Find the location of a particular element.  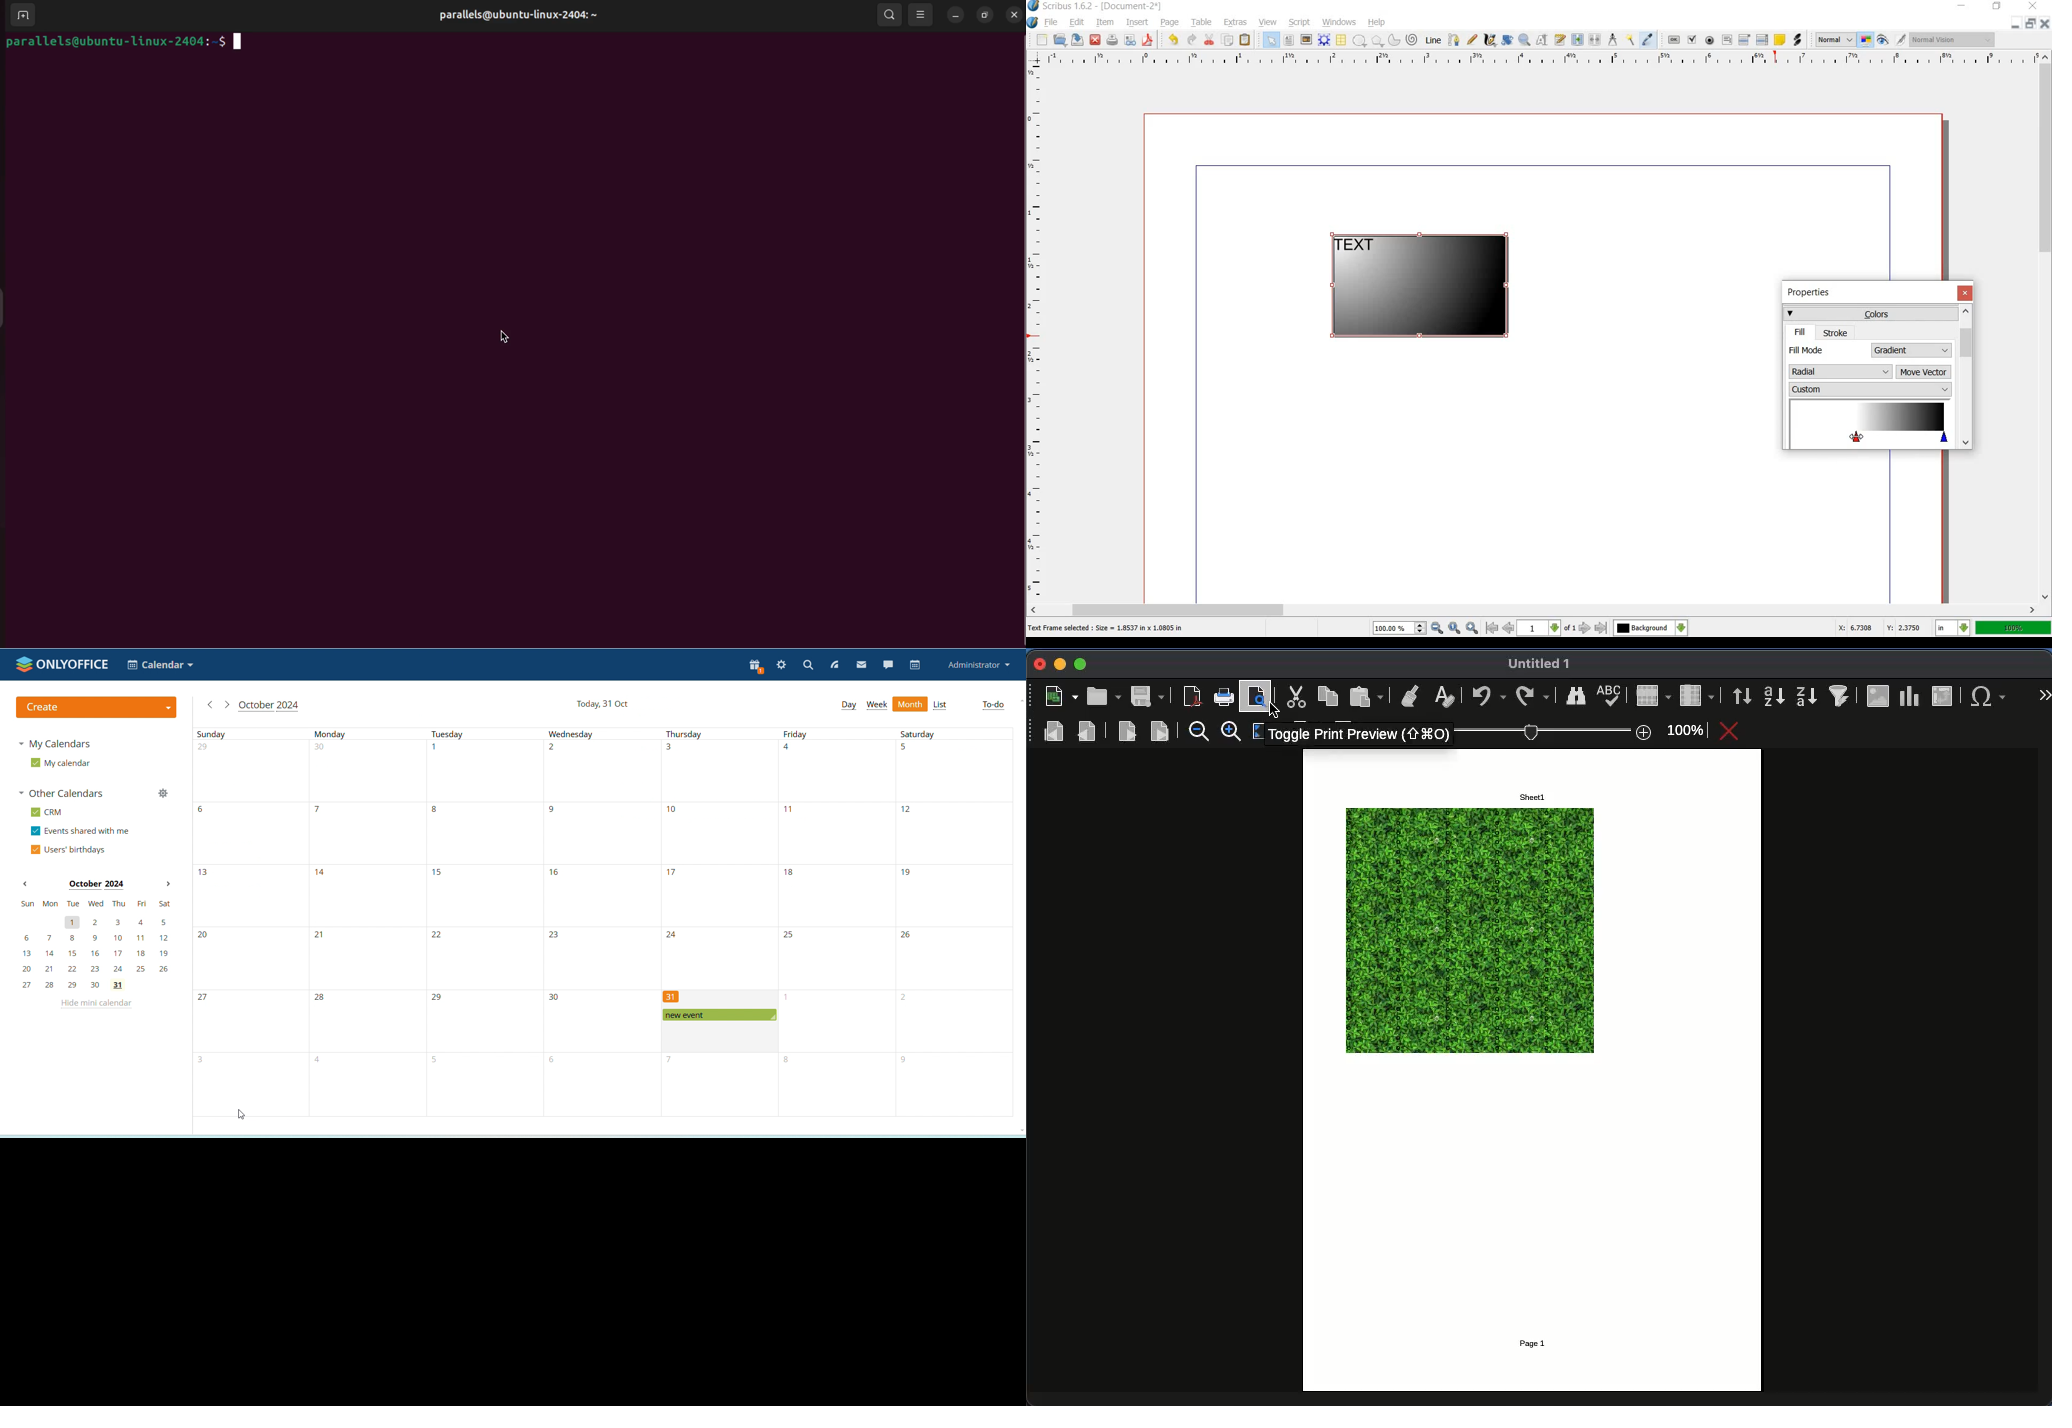

page 1 0f 1 is located at coordinates (1540, 1343).